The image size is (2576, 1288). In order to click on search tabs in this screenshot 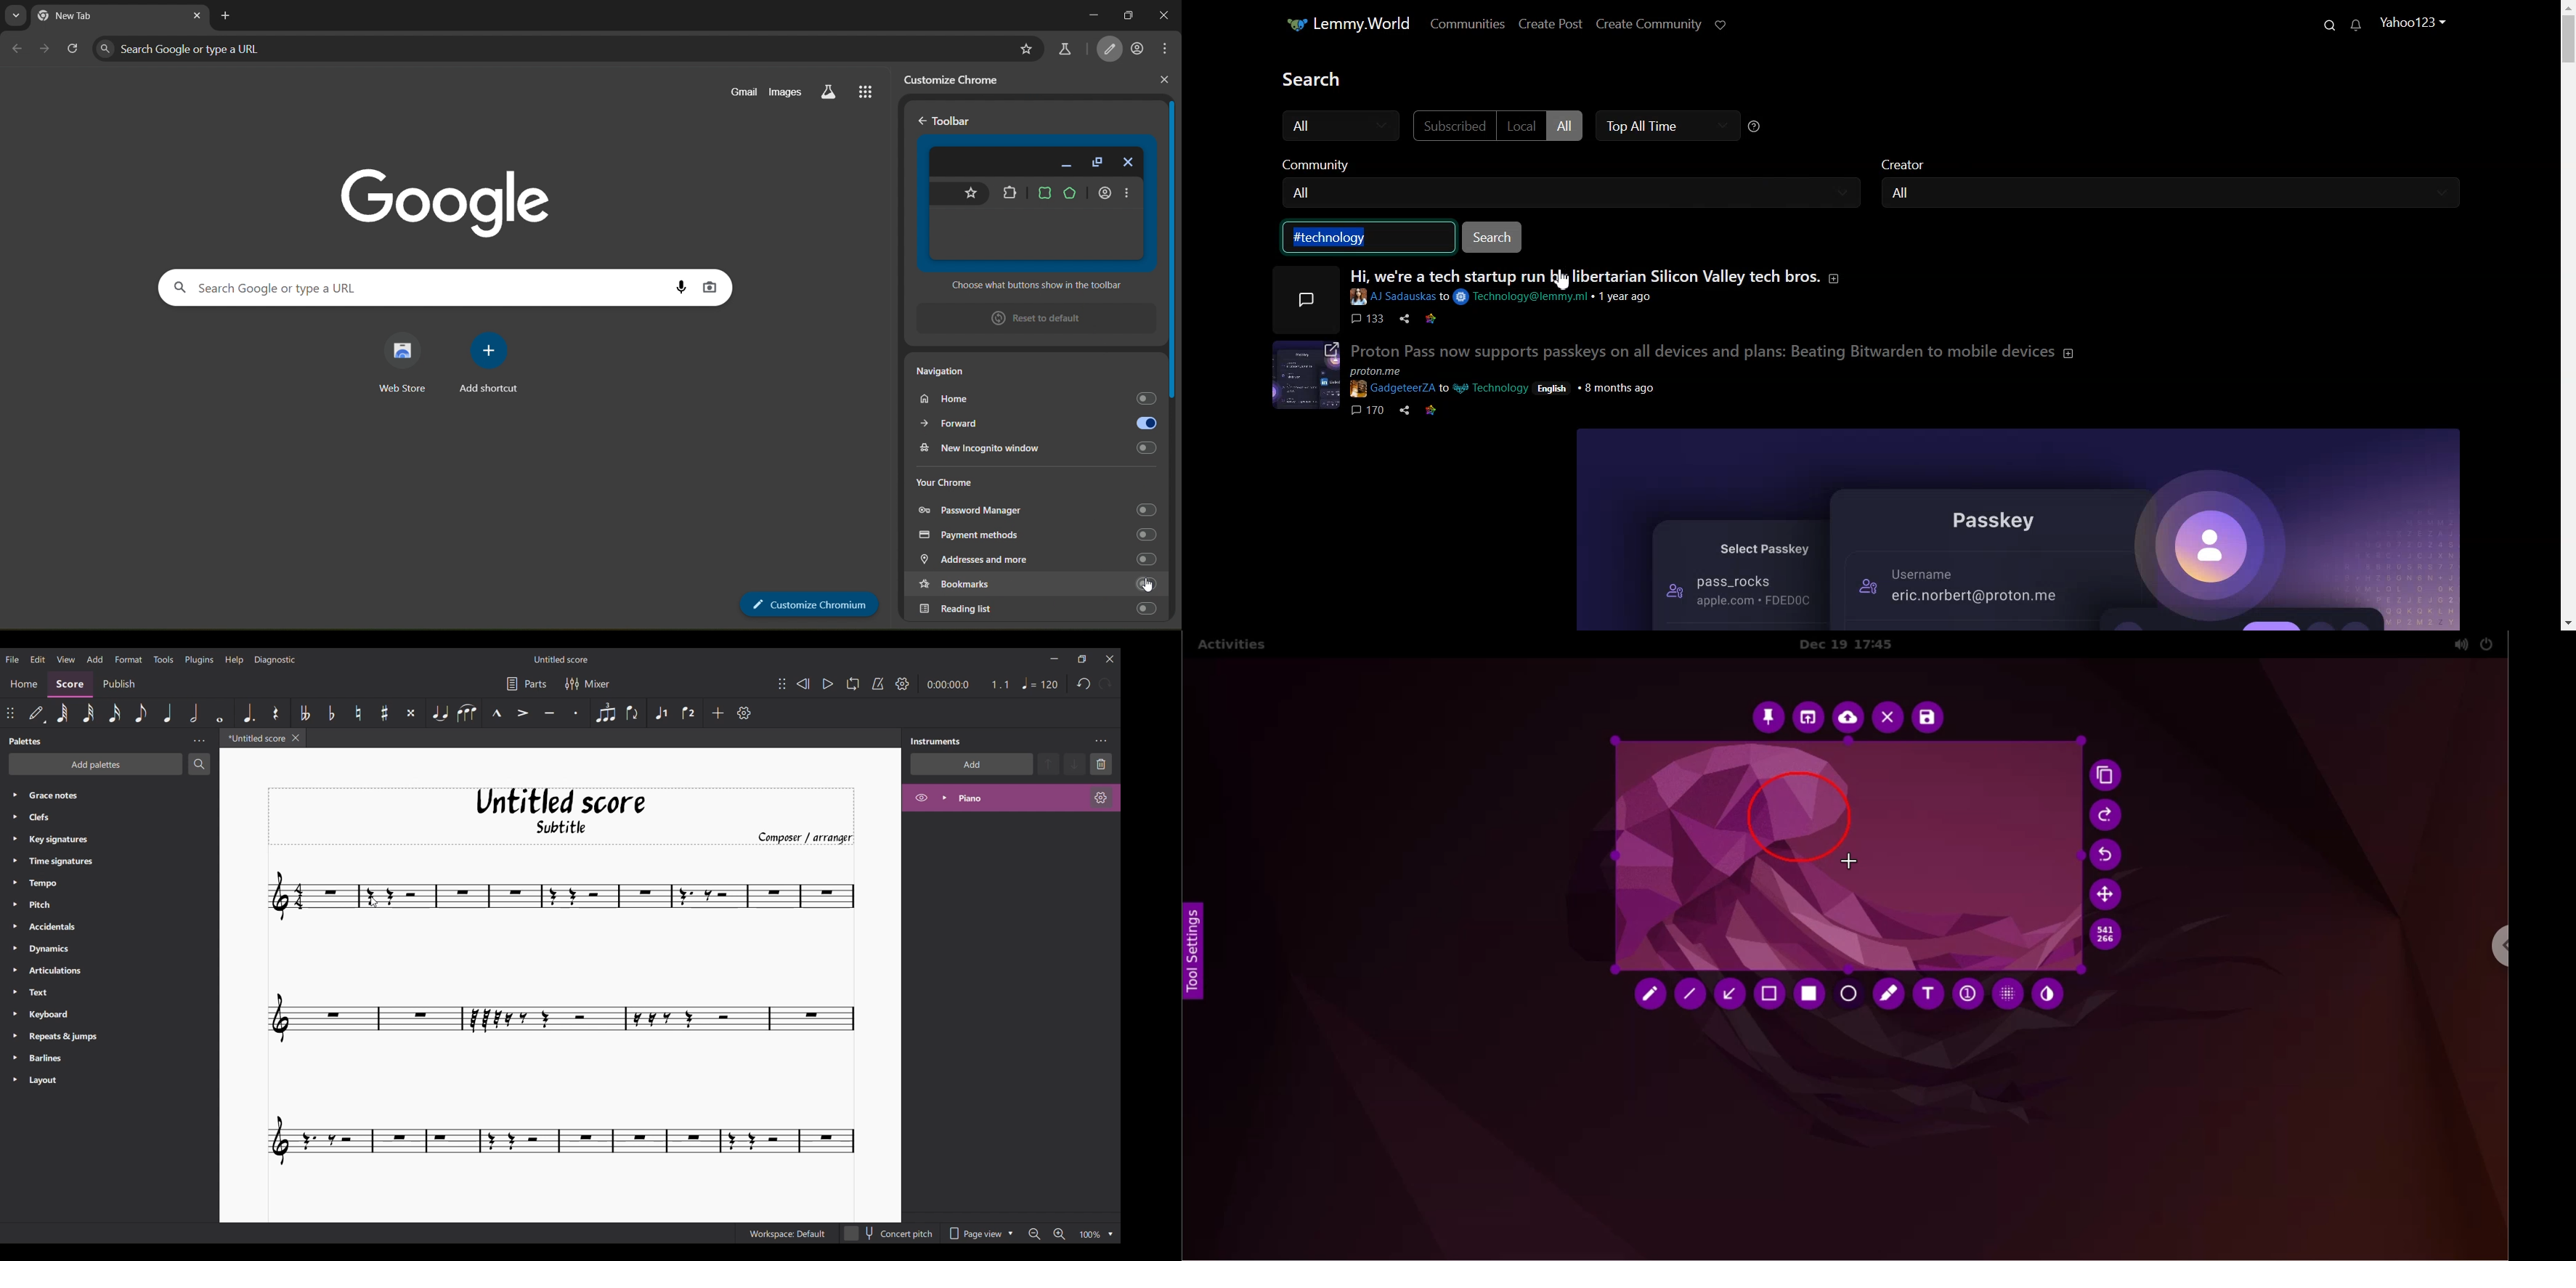, I will do `click(15, 15)`.